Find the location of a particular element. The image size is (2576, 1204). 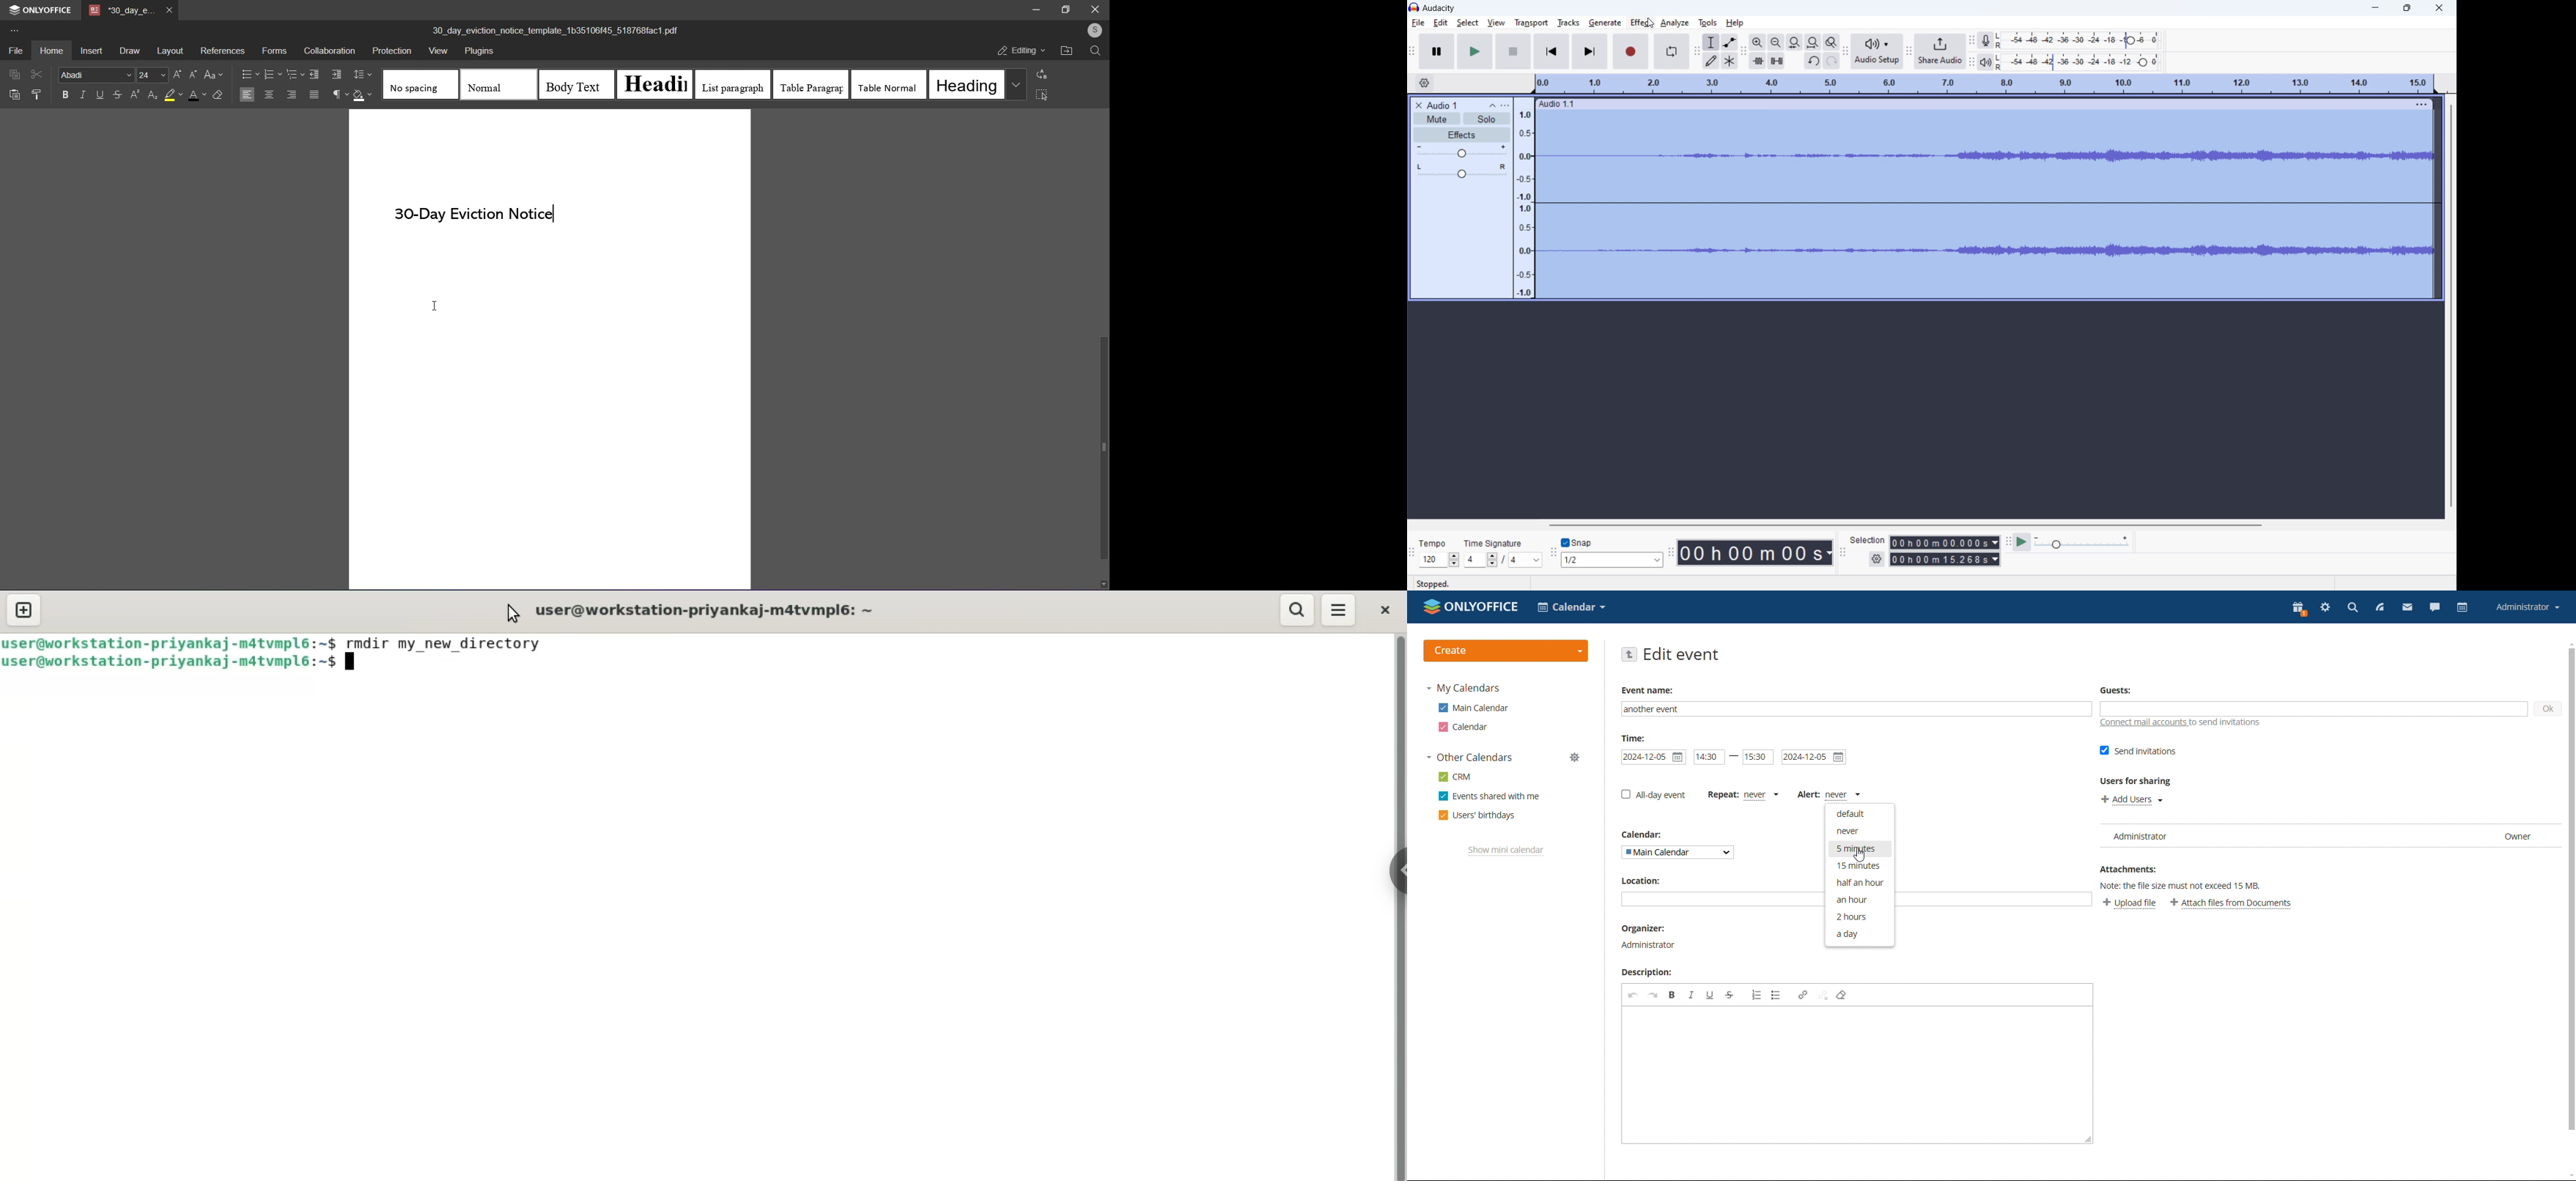

strikethrough is located at coordinates (118, 95).